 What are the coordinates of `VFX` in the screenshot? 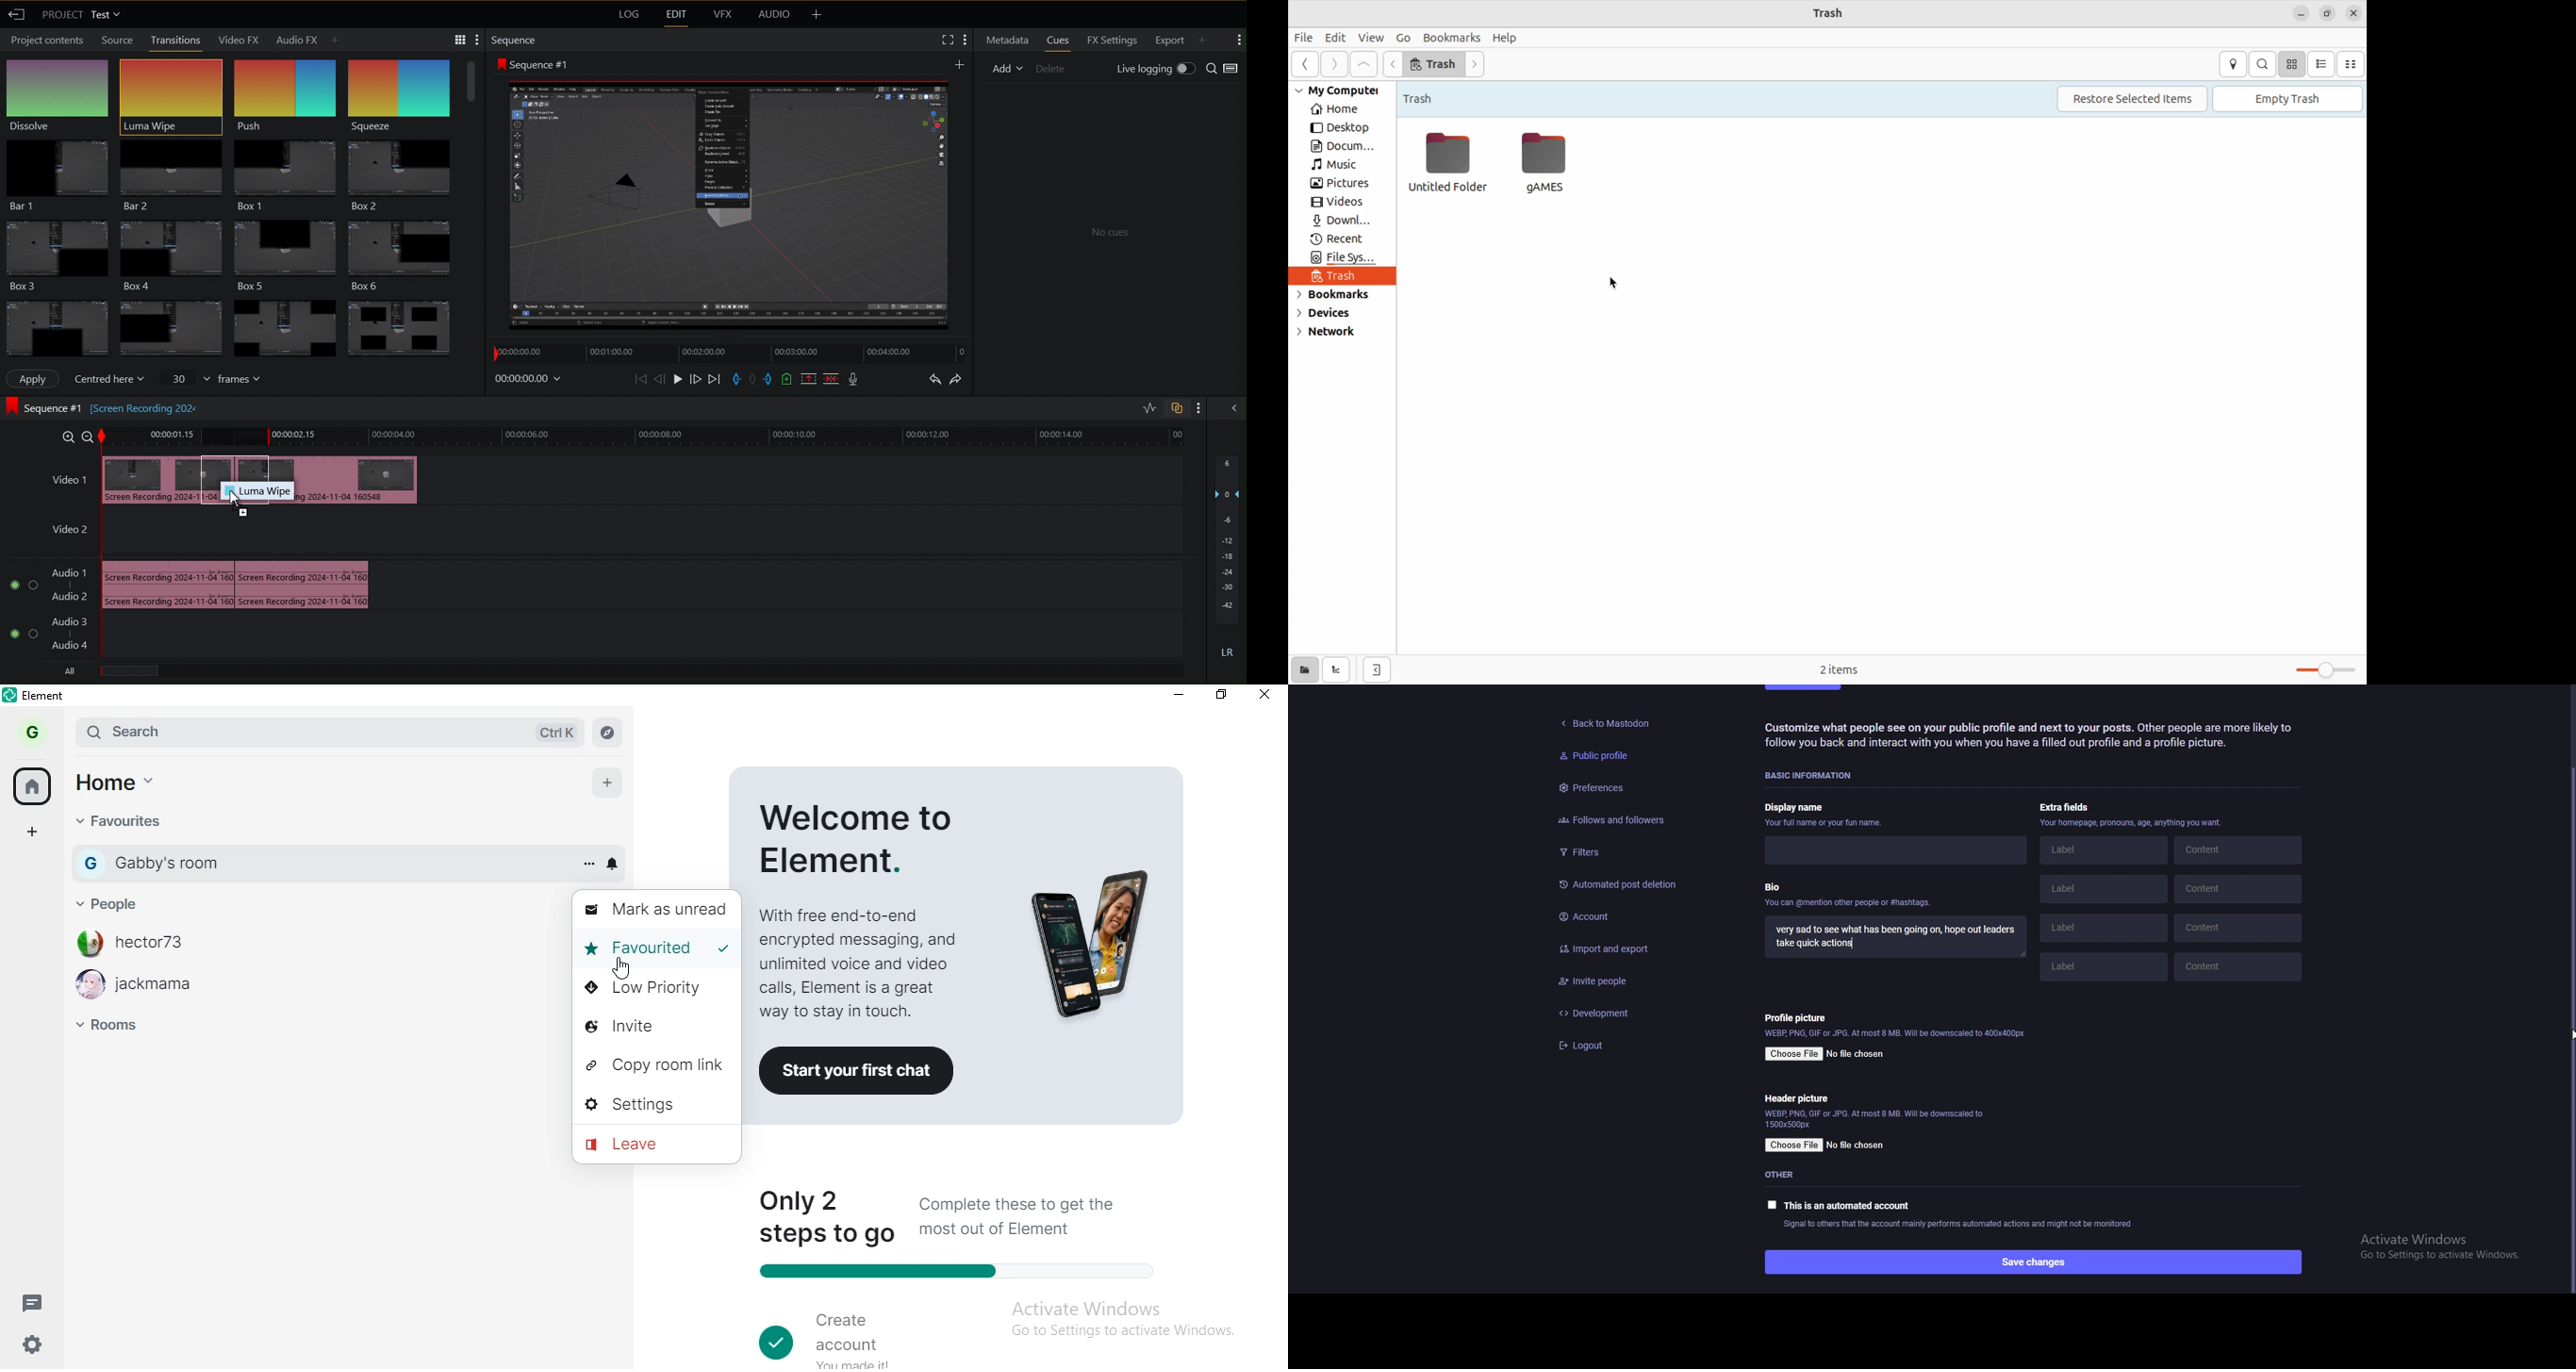 It's located at (722, 17).